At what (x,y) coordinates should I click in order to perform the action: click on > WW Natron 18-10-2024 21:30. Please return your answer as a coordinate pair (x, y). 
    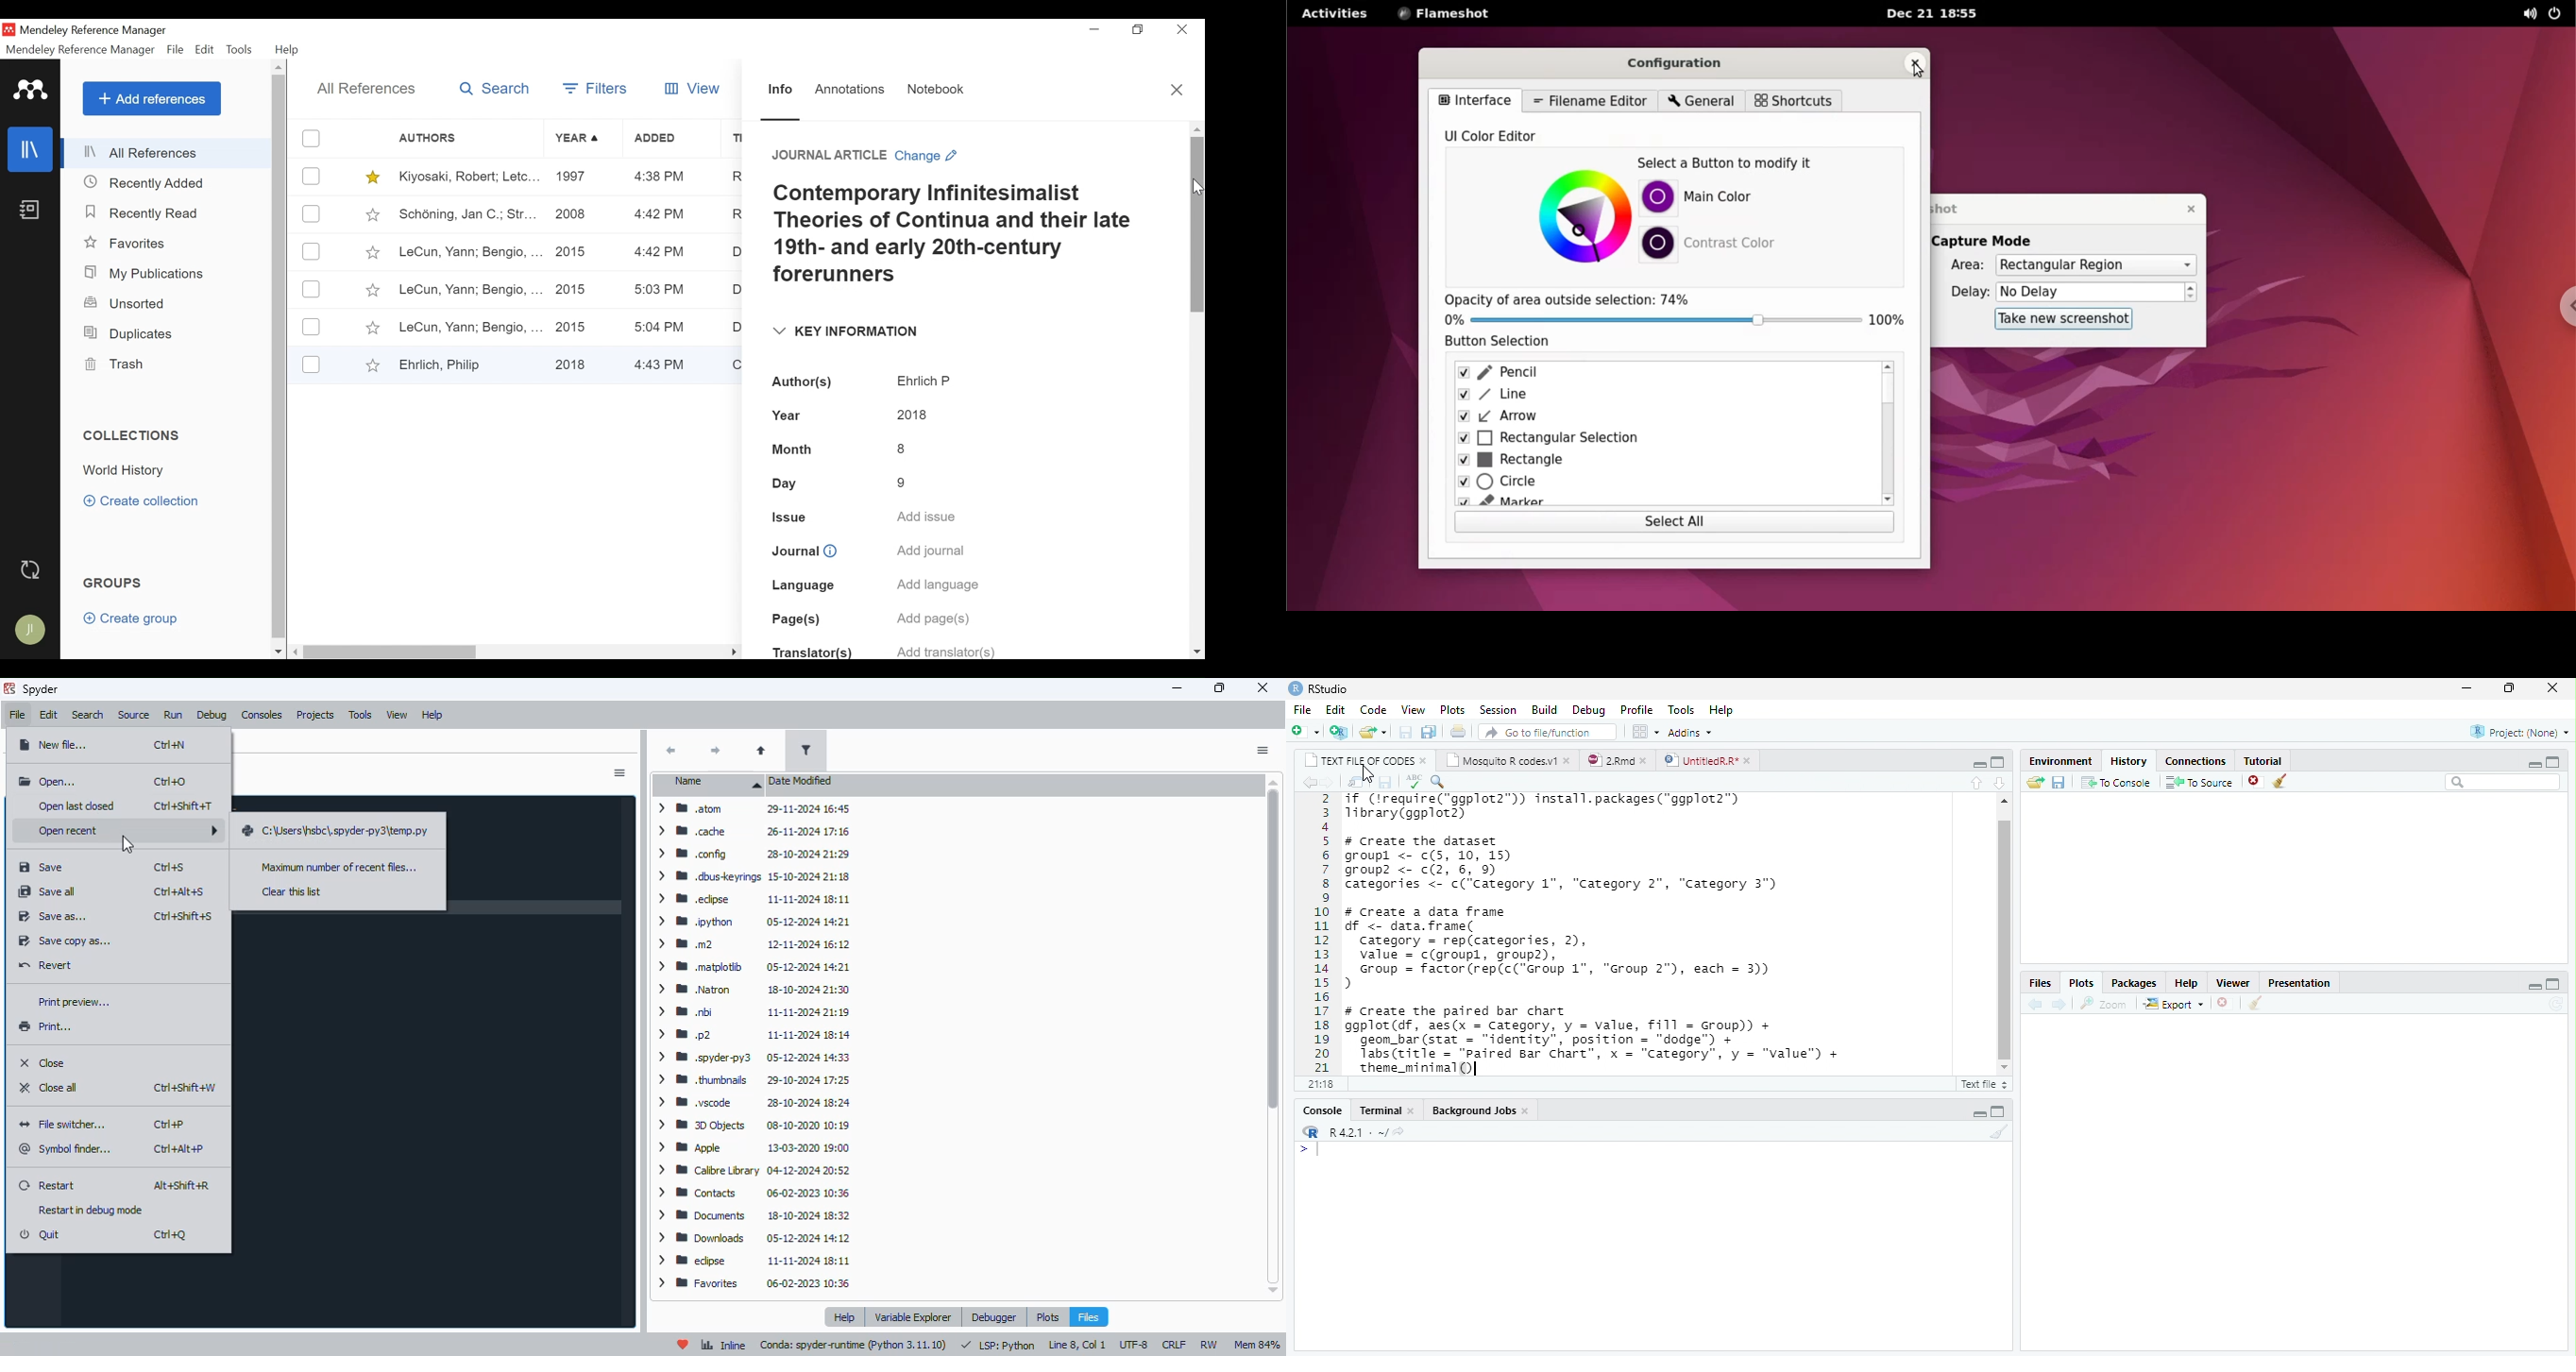
    Looking at the image, I should click on (750, 990).